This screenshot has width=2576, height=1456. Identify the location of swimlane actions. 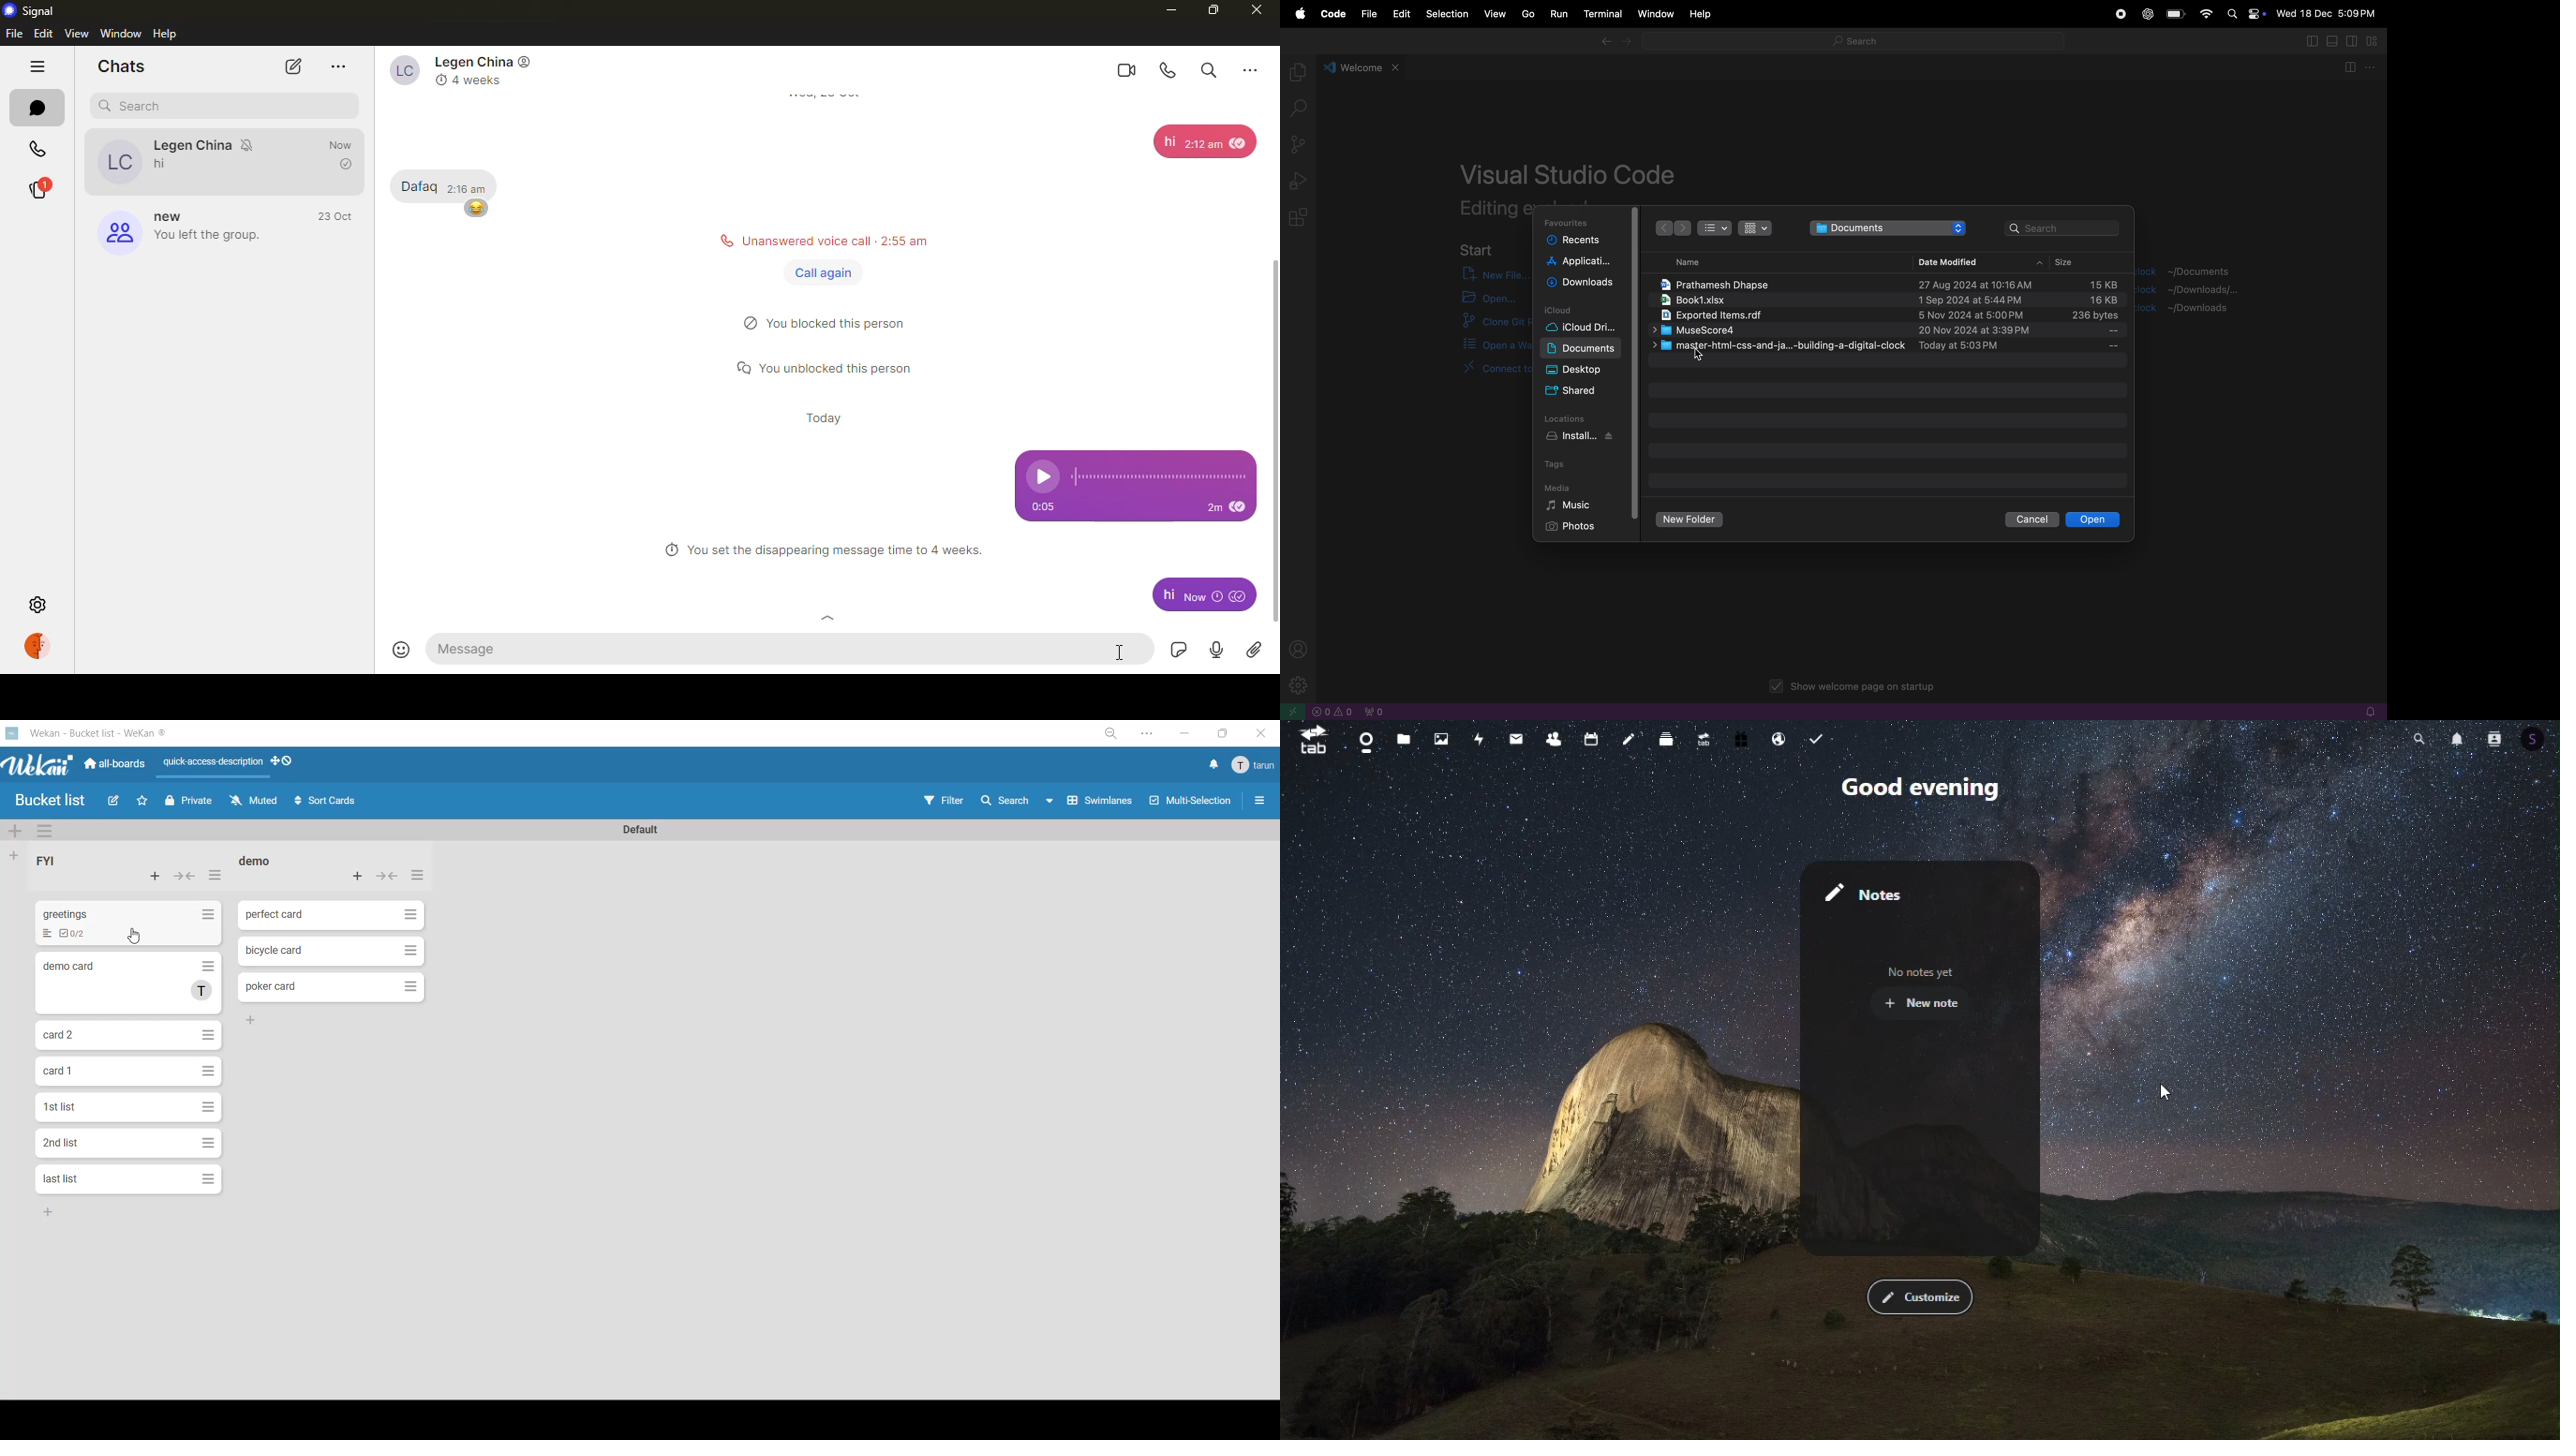
(45, 832).